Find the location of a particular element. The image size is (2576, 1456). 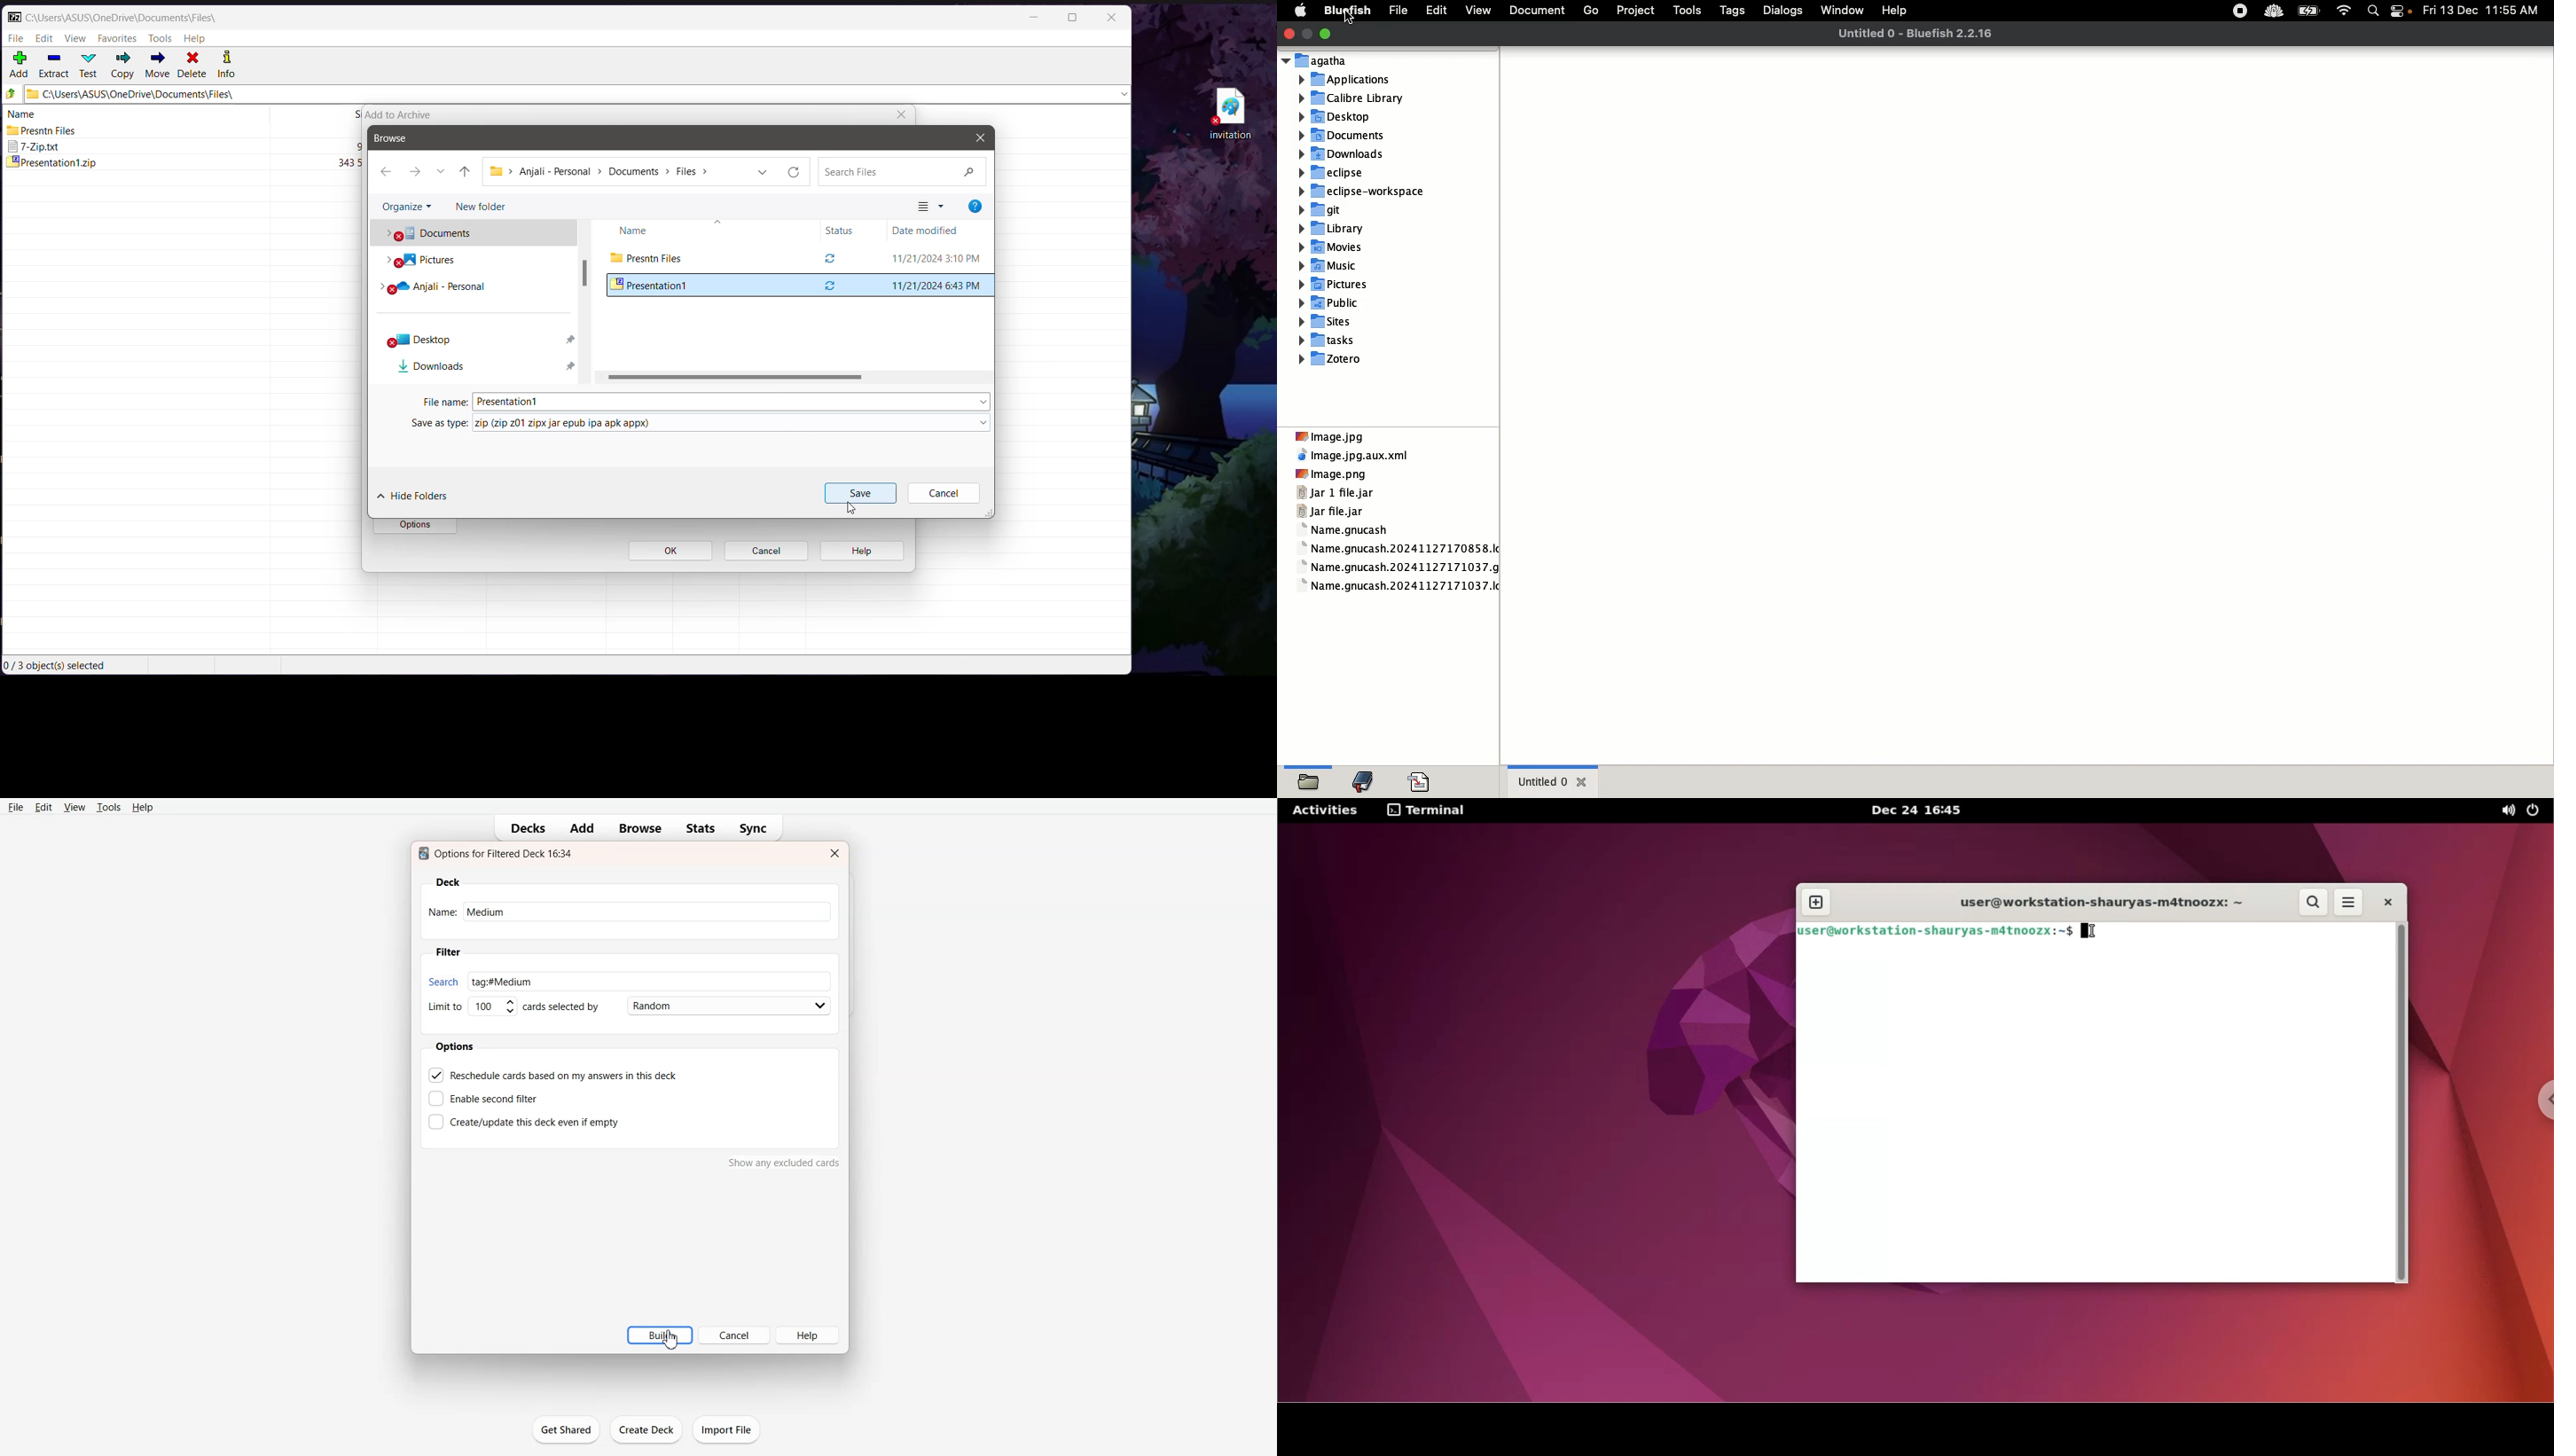

Help is located at coordinates (976, 205).